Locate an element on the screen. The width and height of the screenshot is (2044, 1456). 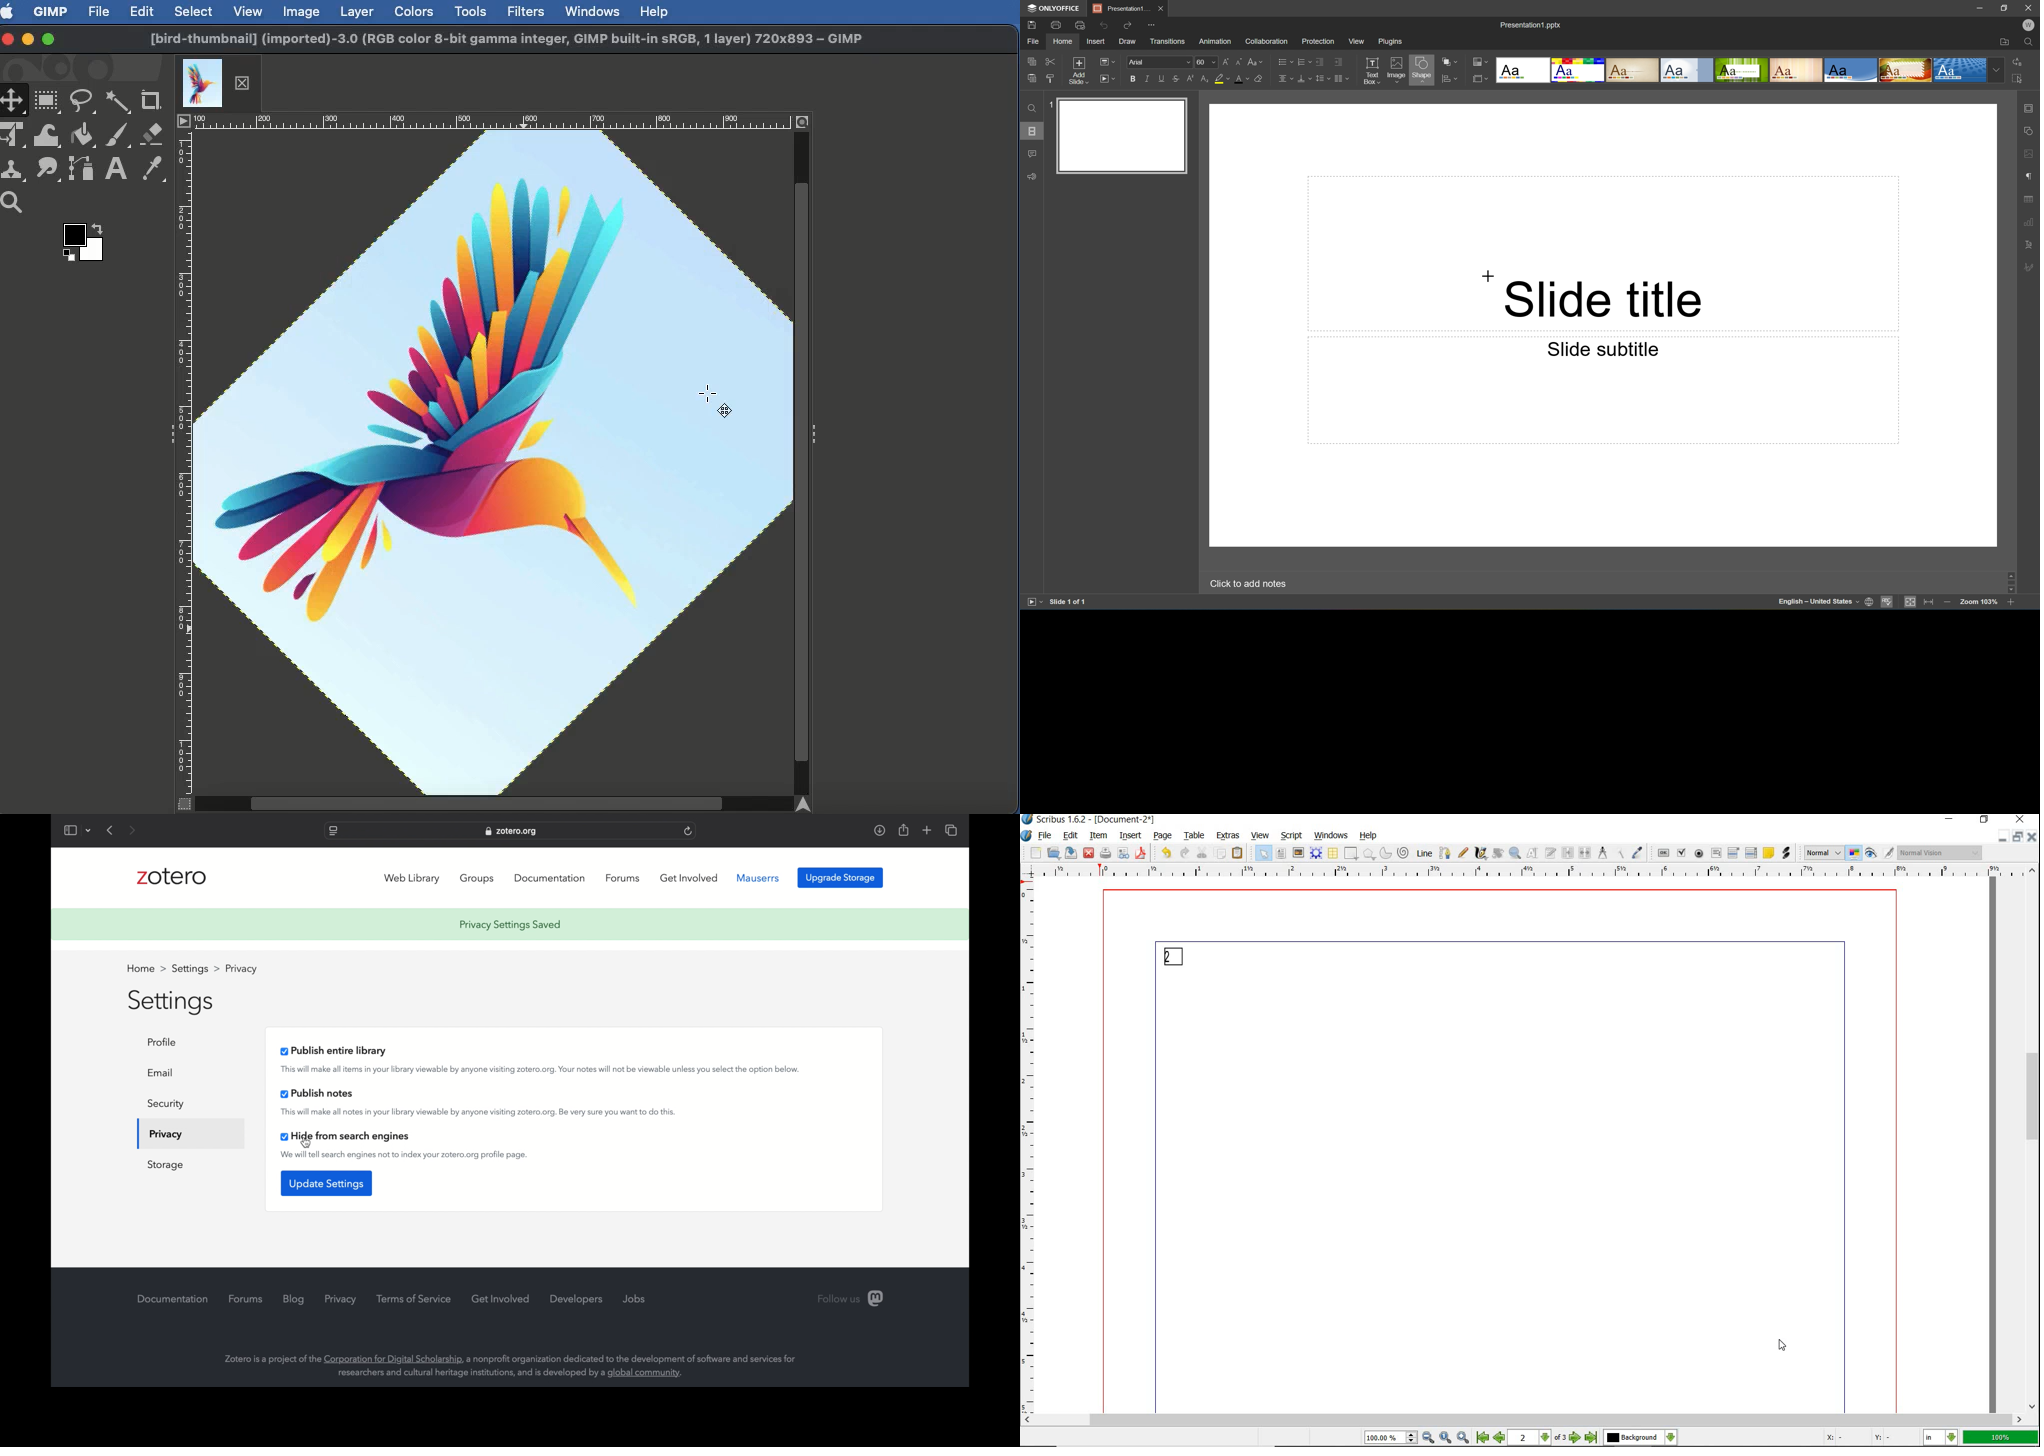
Spell checking is located at coordinates (1885, 604).